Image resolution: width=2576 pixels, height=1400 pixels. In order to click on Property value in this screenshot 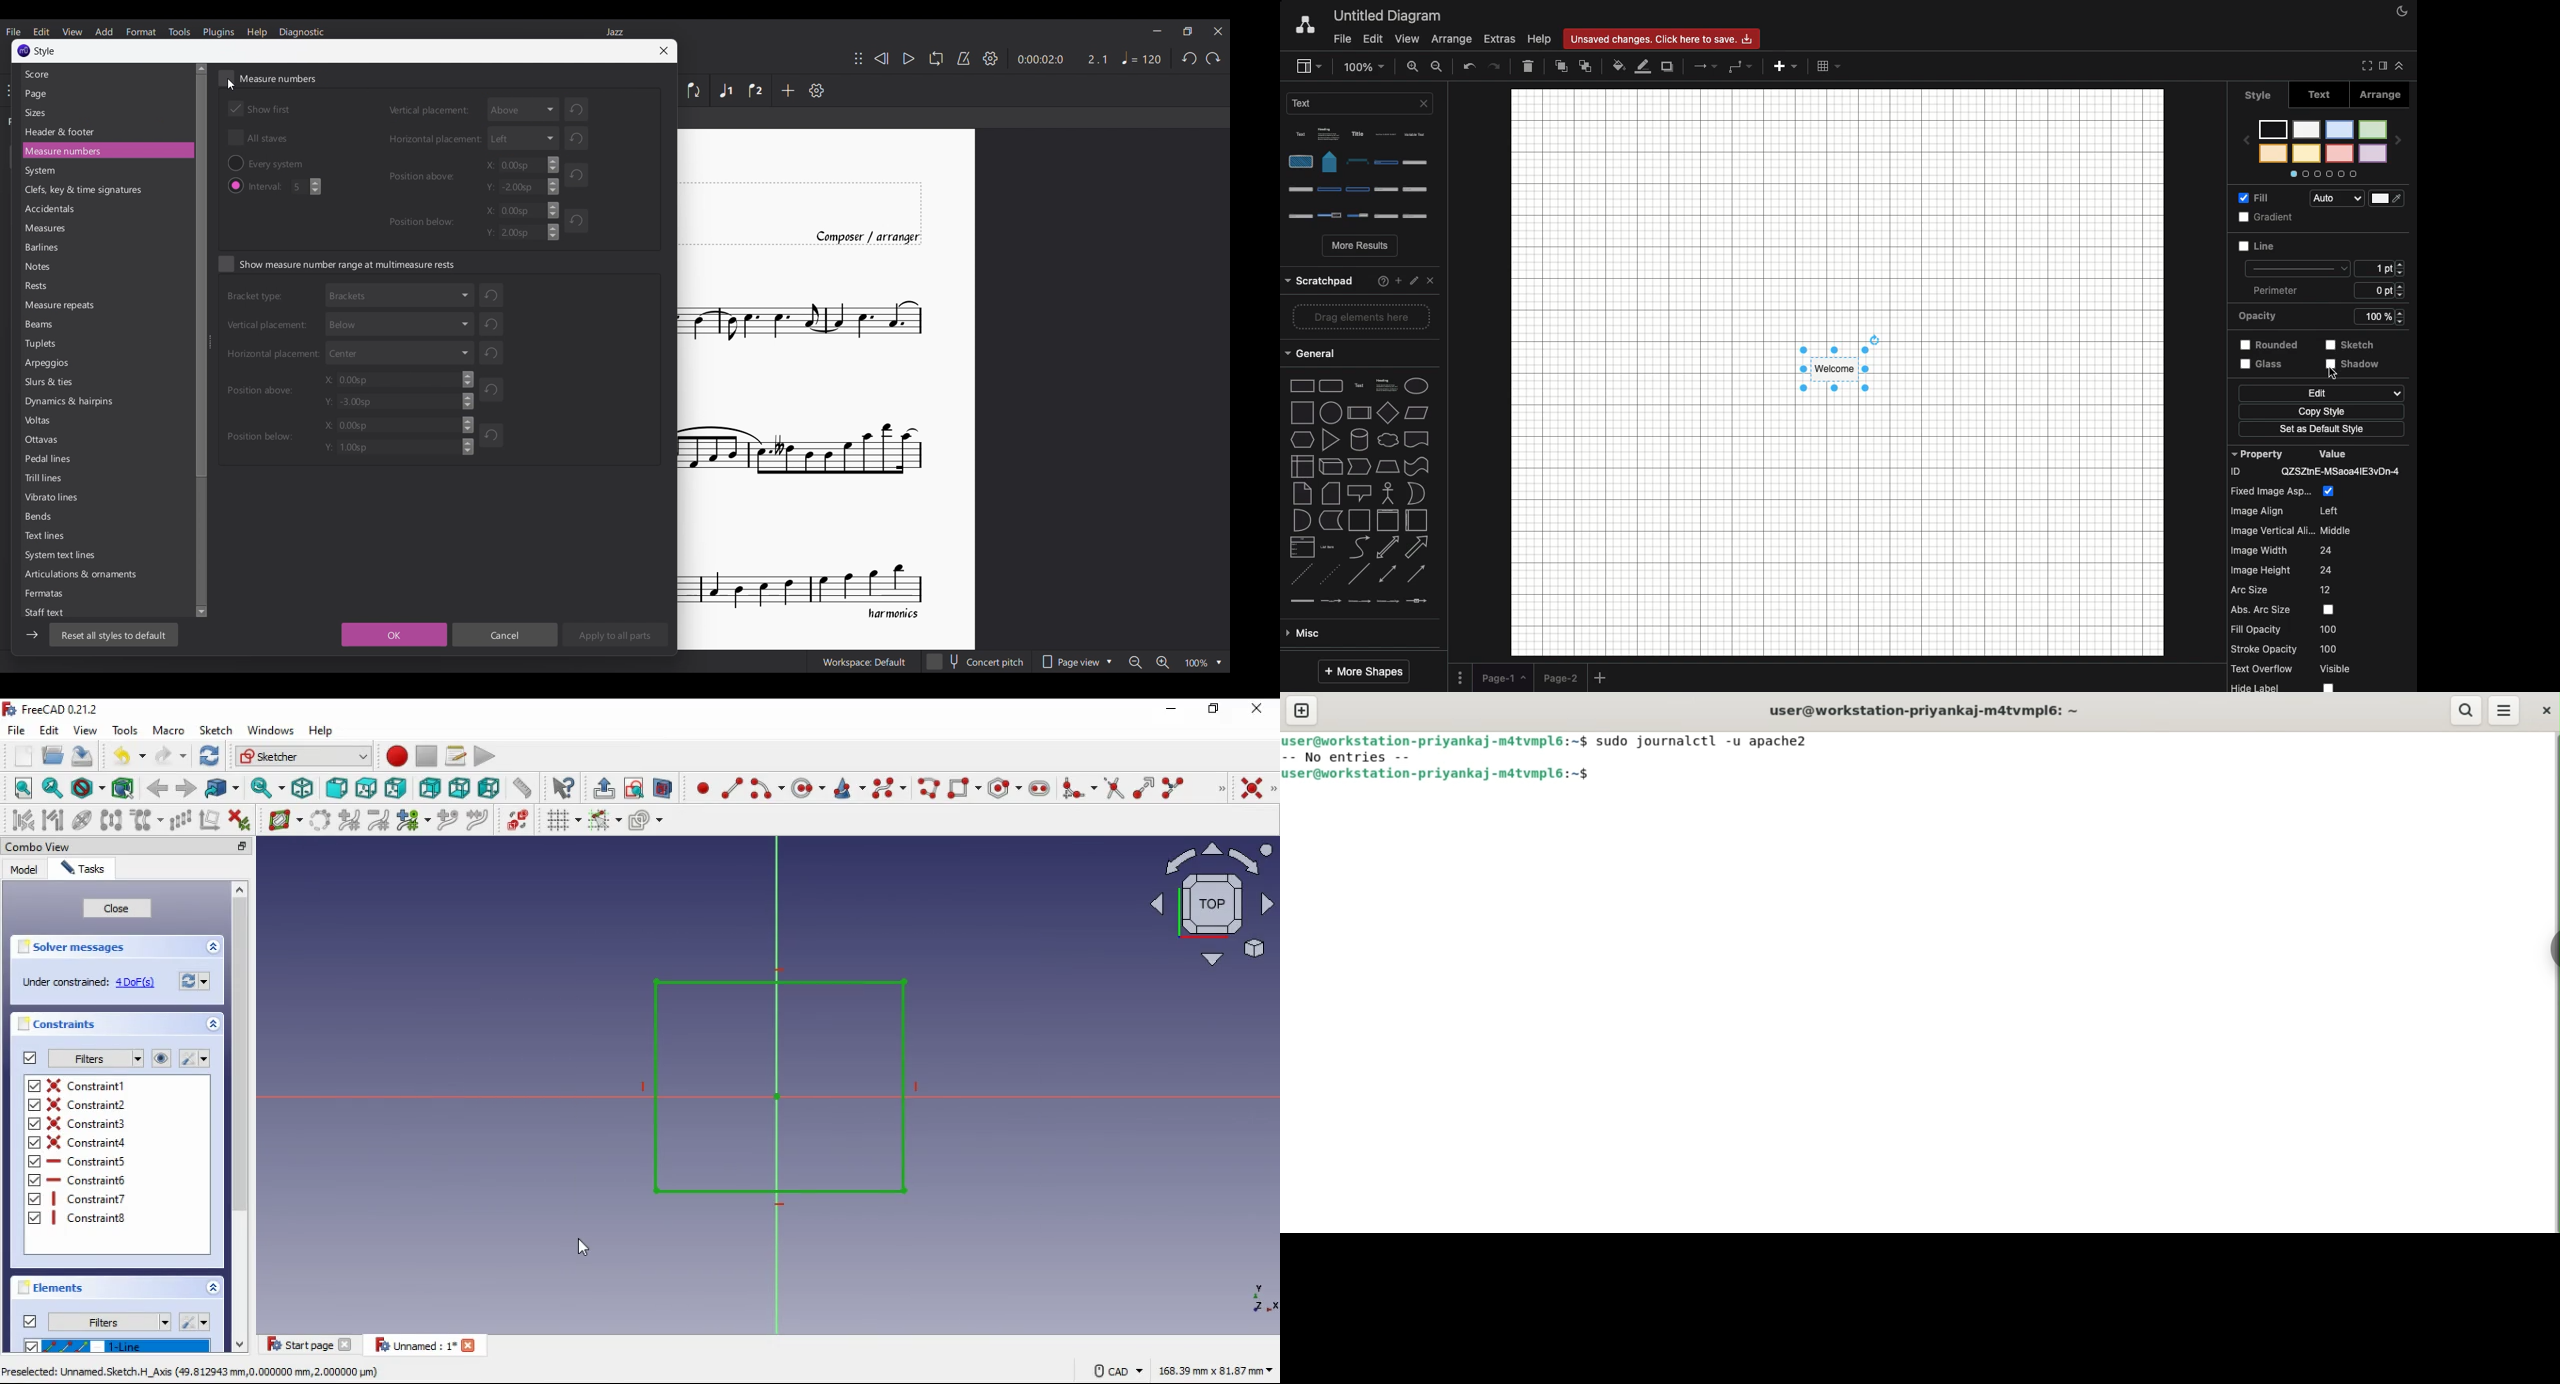, I will do `click(2323, 566)`.